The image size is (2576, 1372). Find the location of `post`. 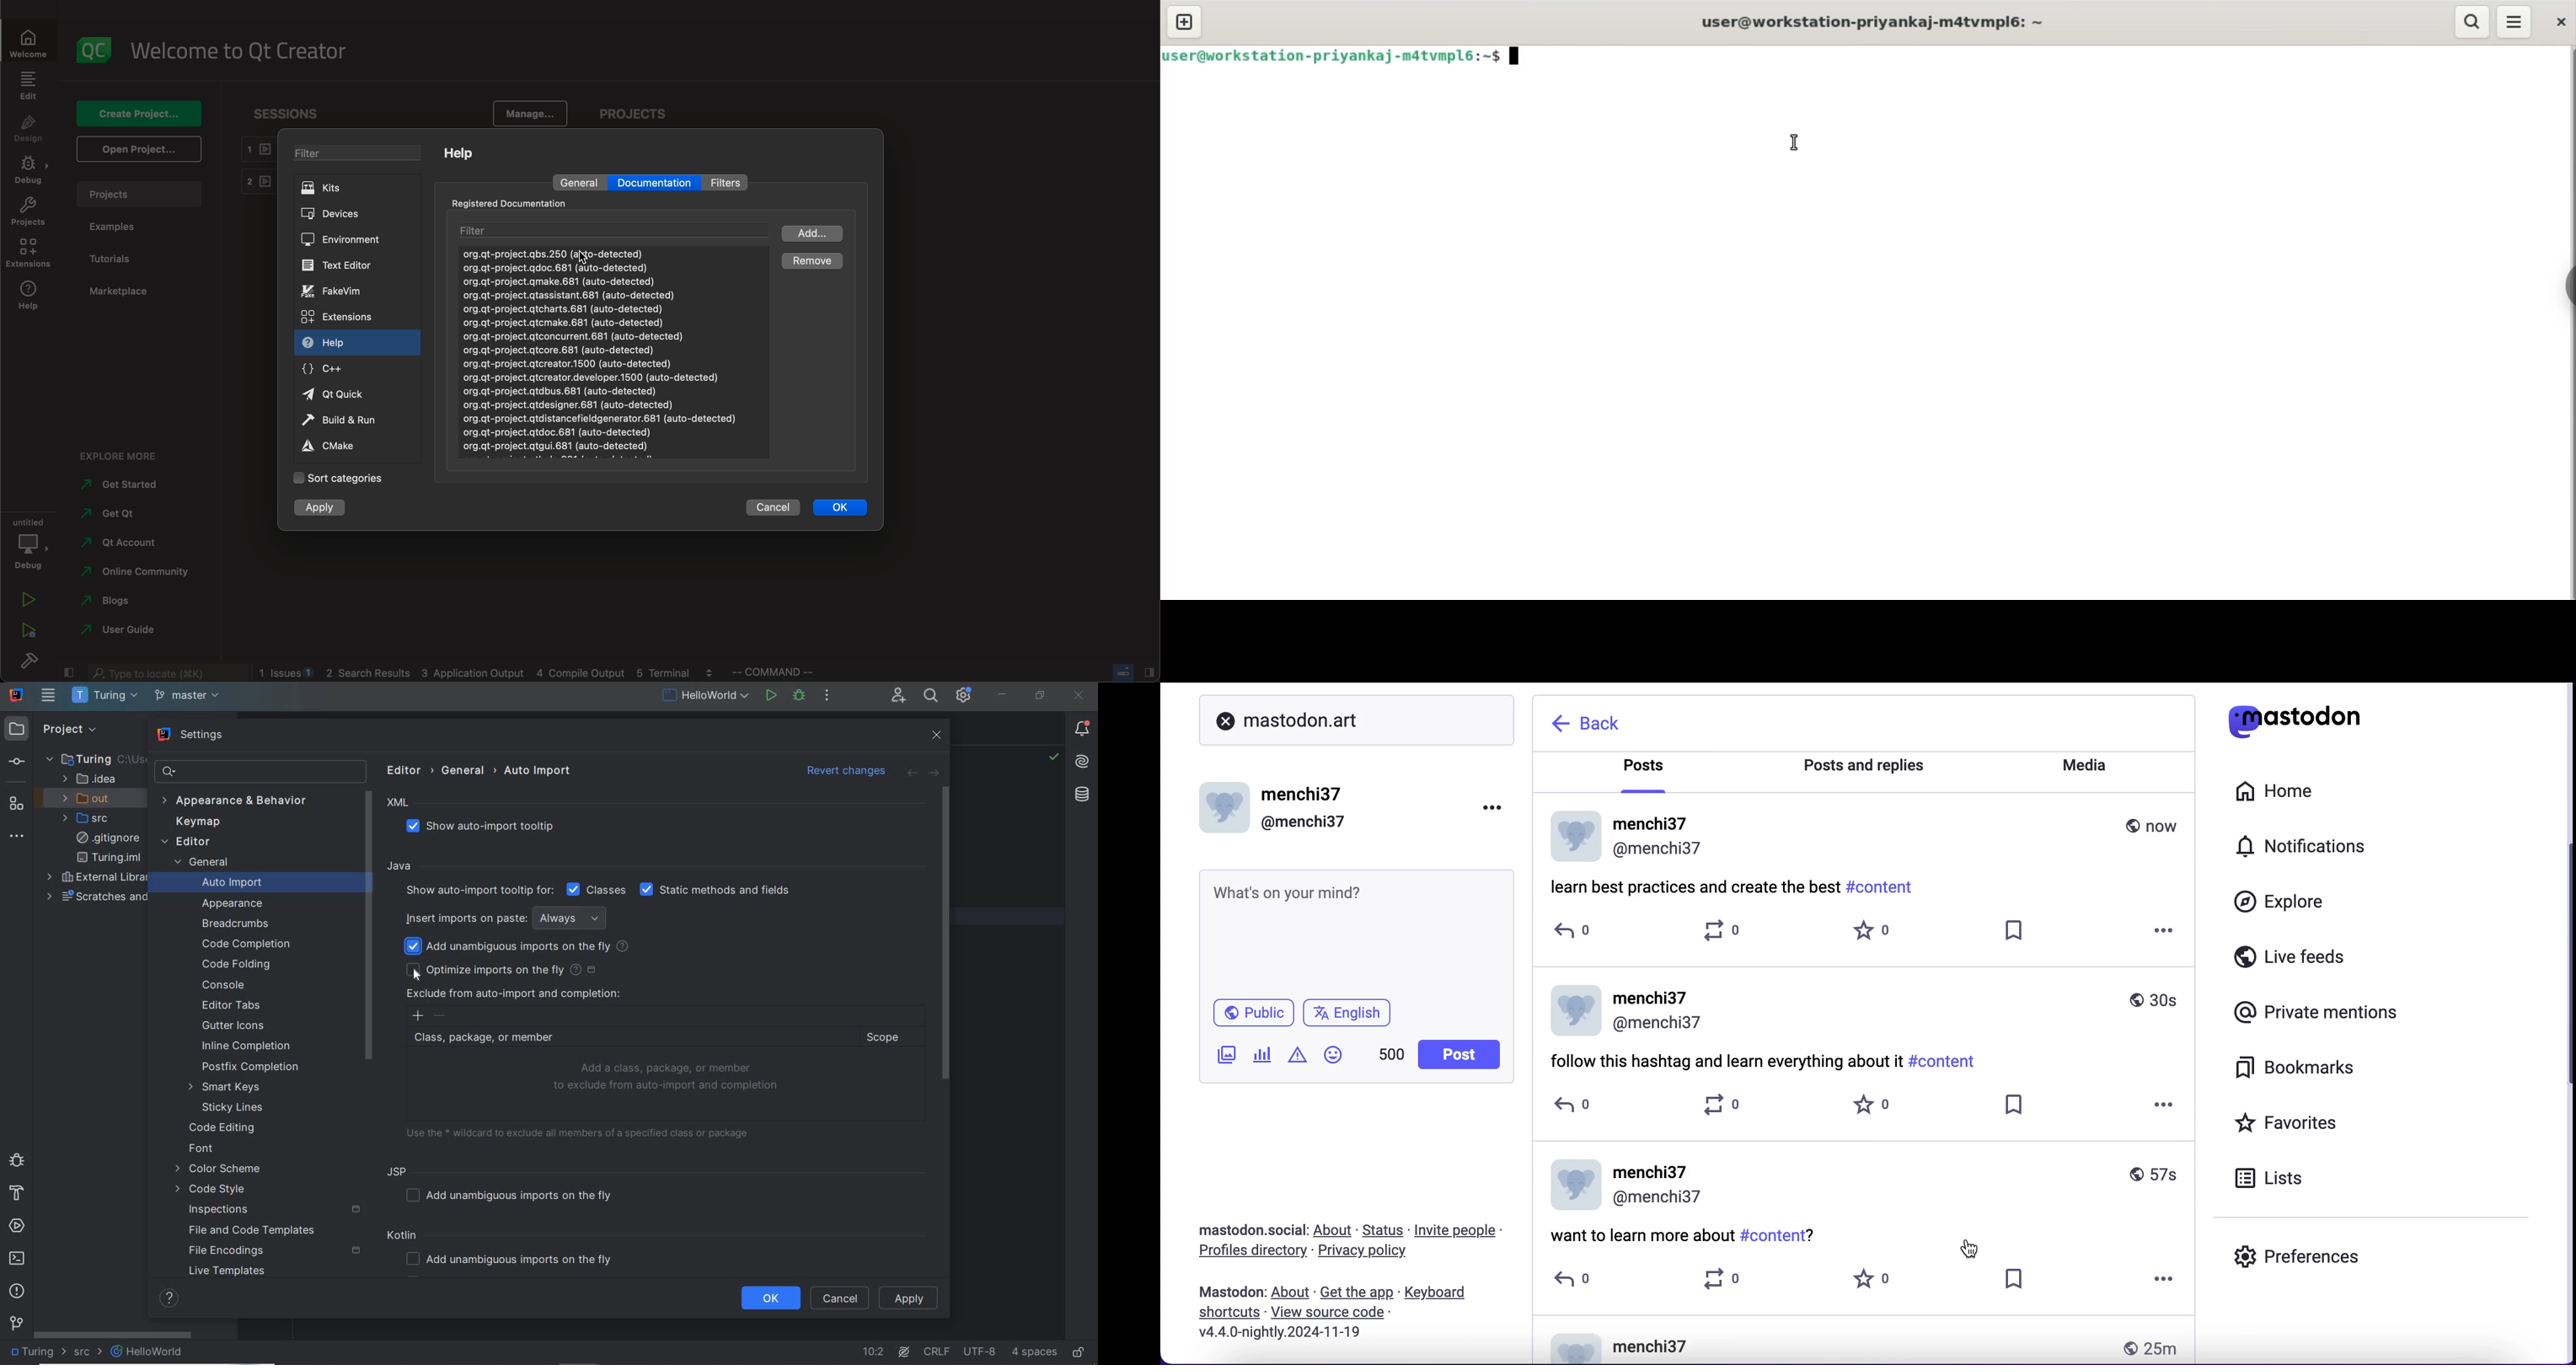

post is located at coordinates (1725, 1059).